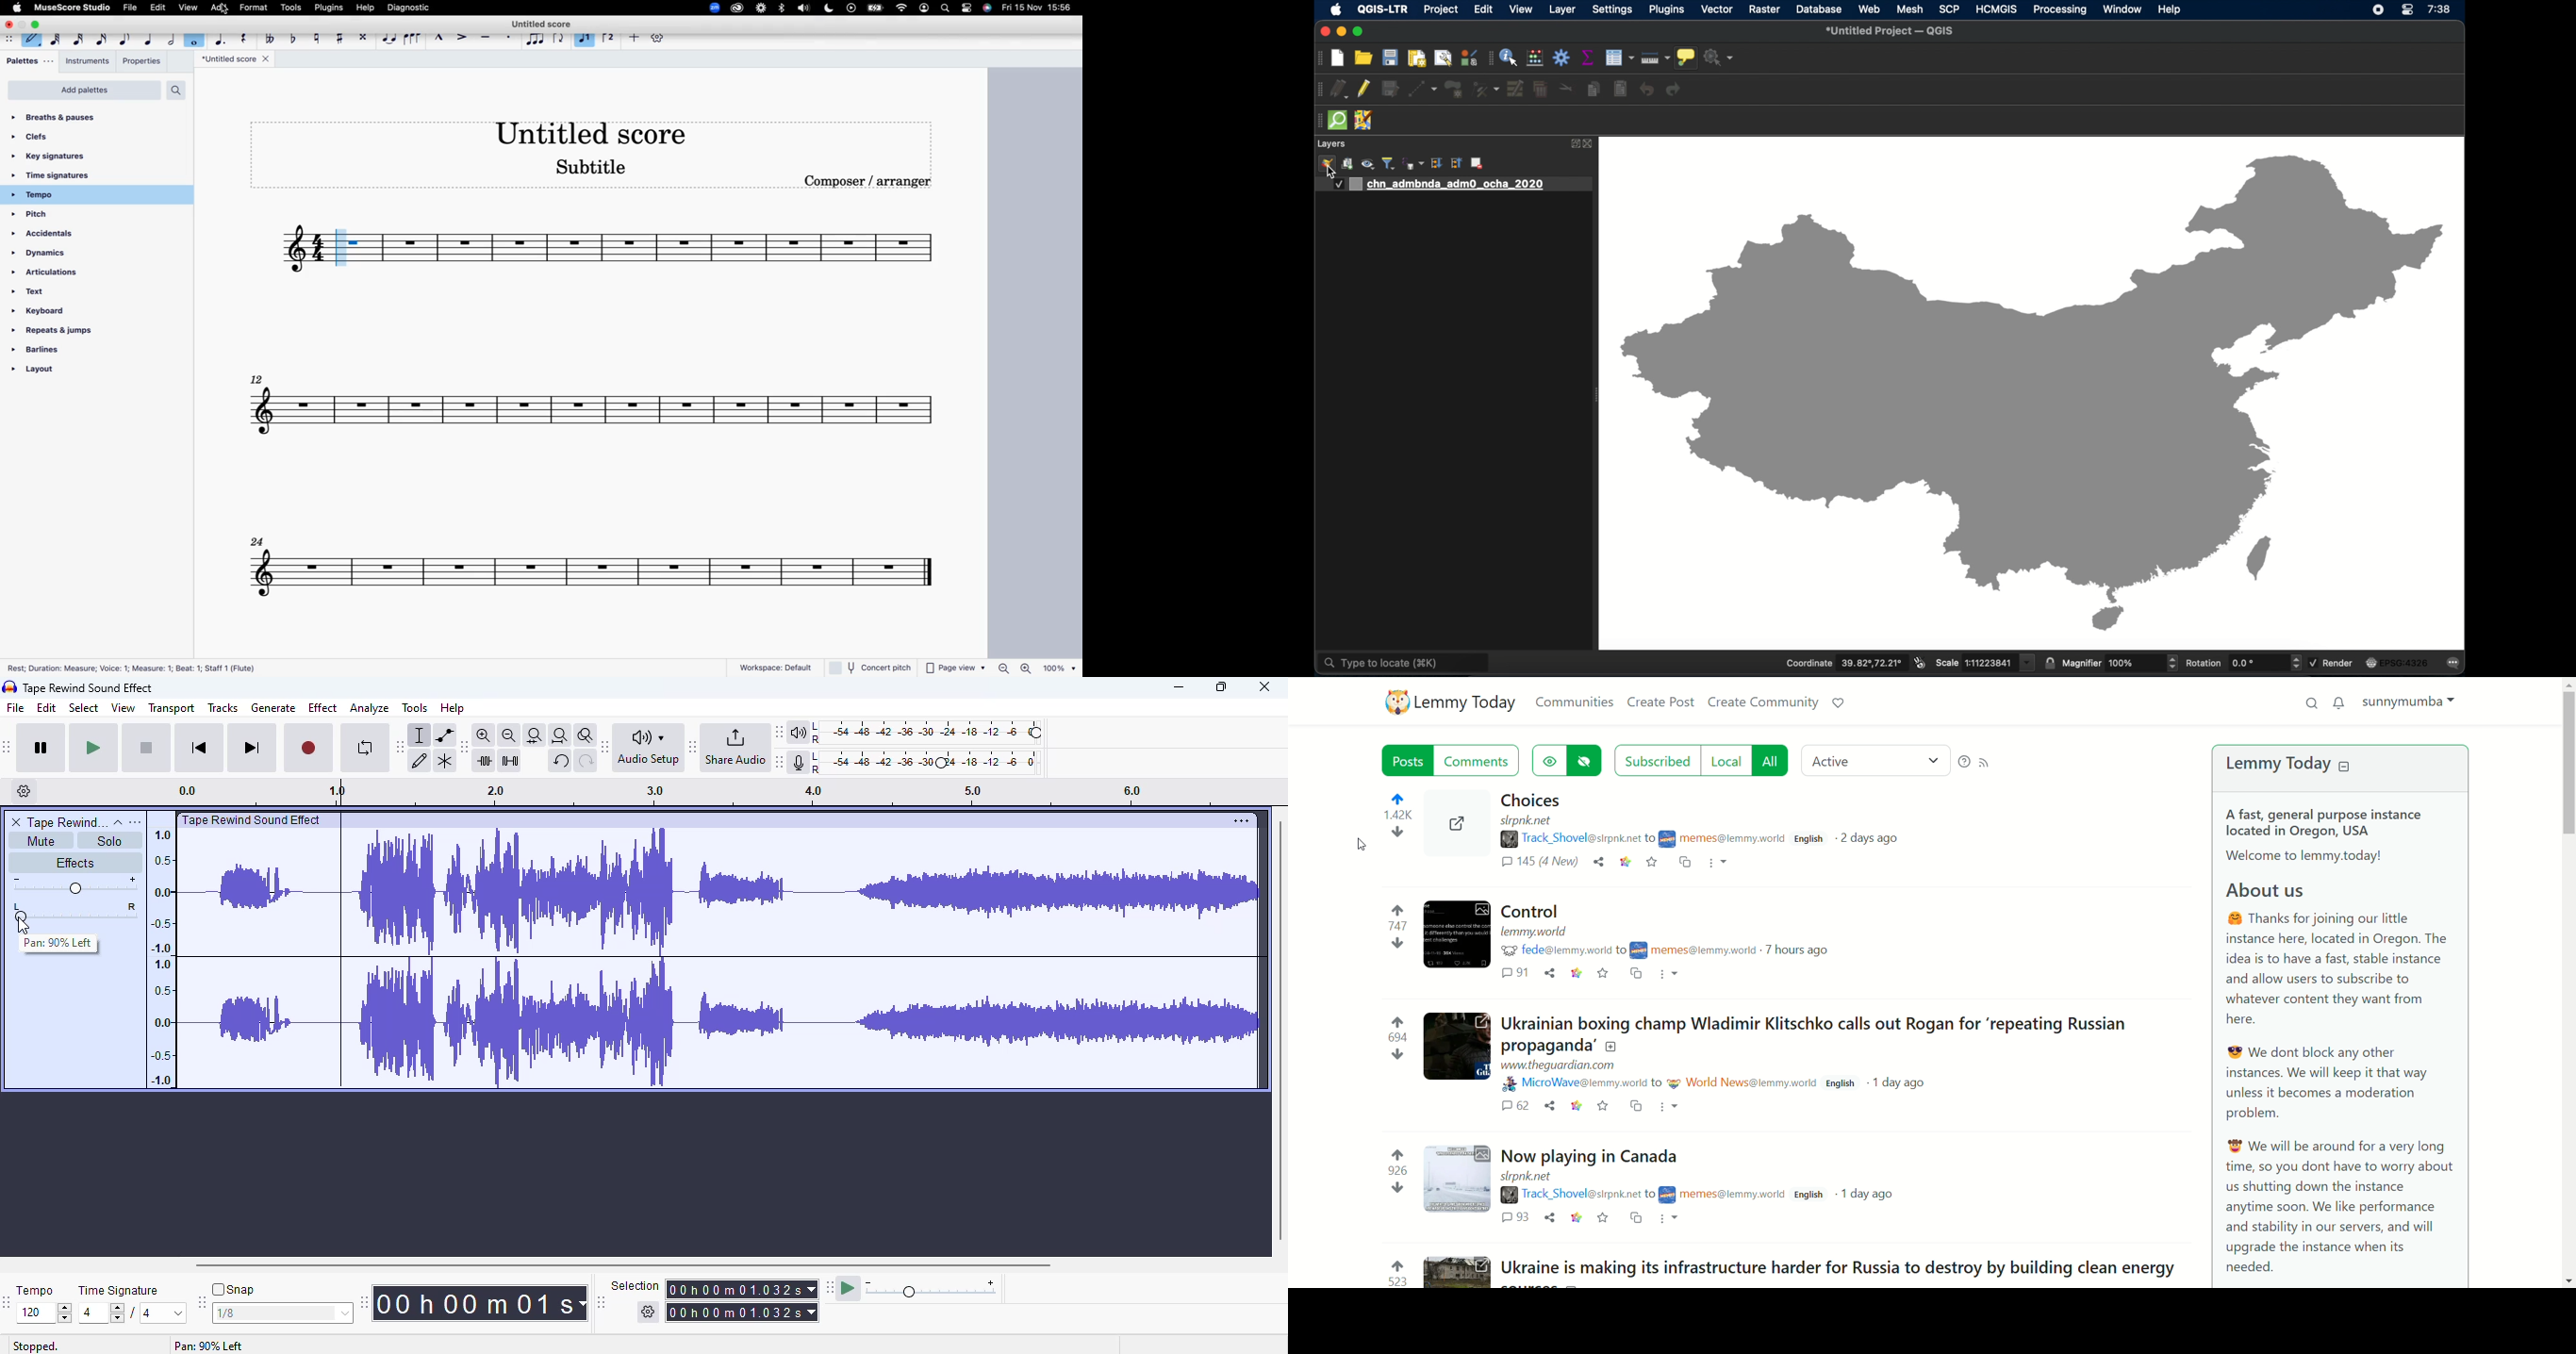  What do you see at coordinates (2379, 10) in the screenshot?
I see `screen recorder icon` at bounding box center [2379, 10].